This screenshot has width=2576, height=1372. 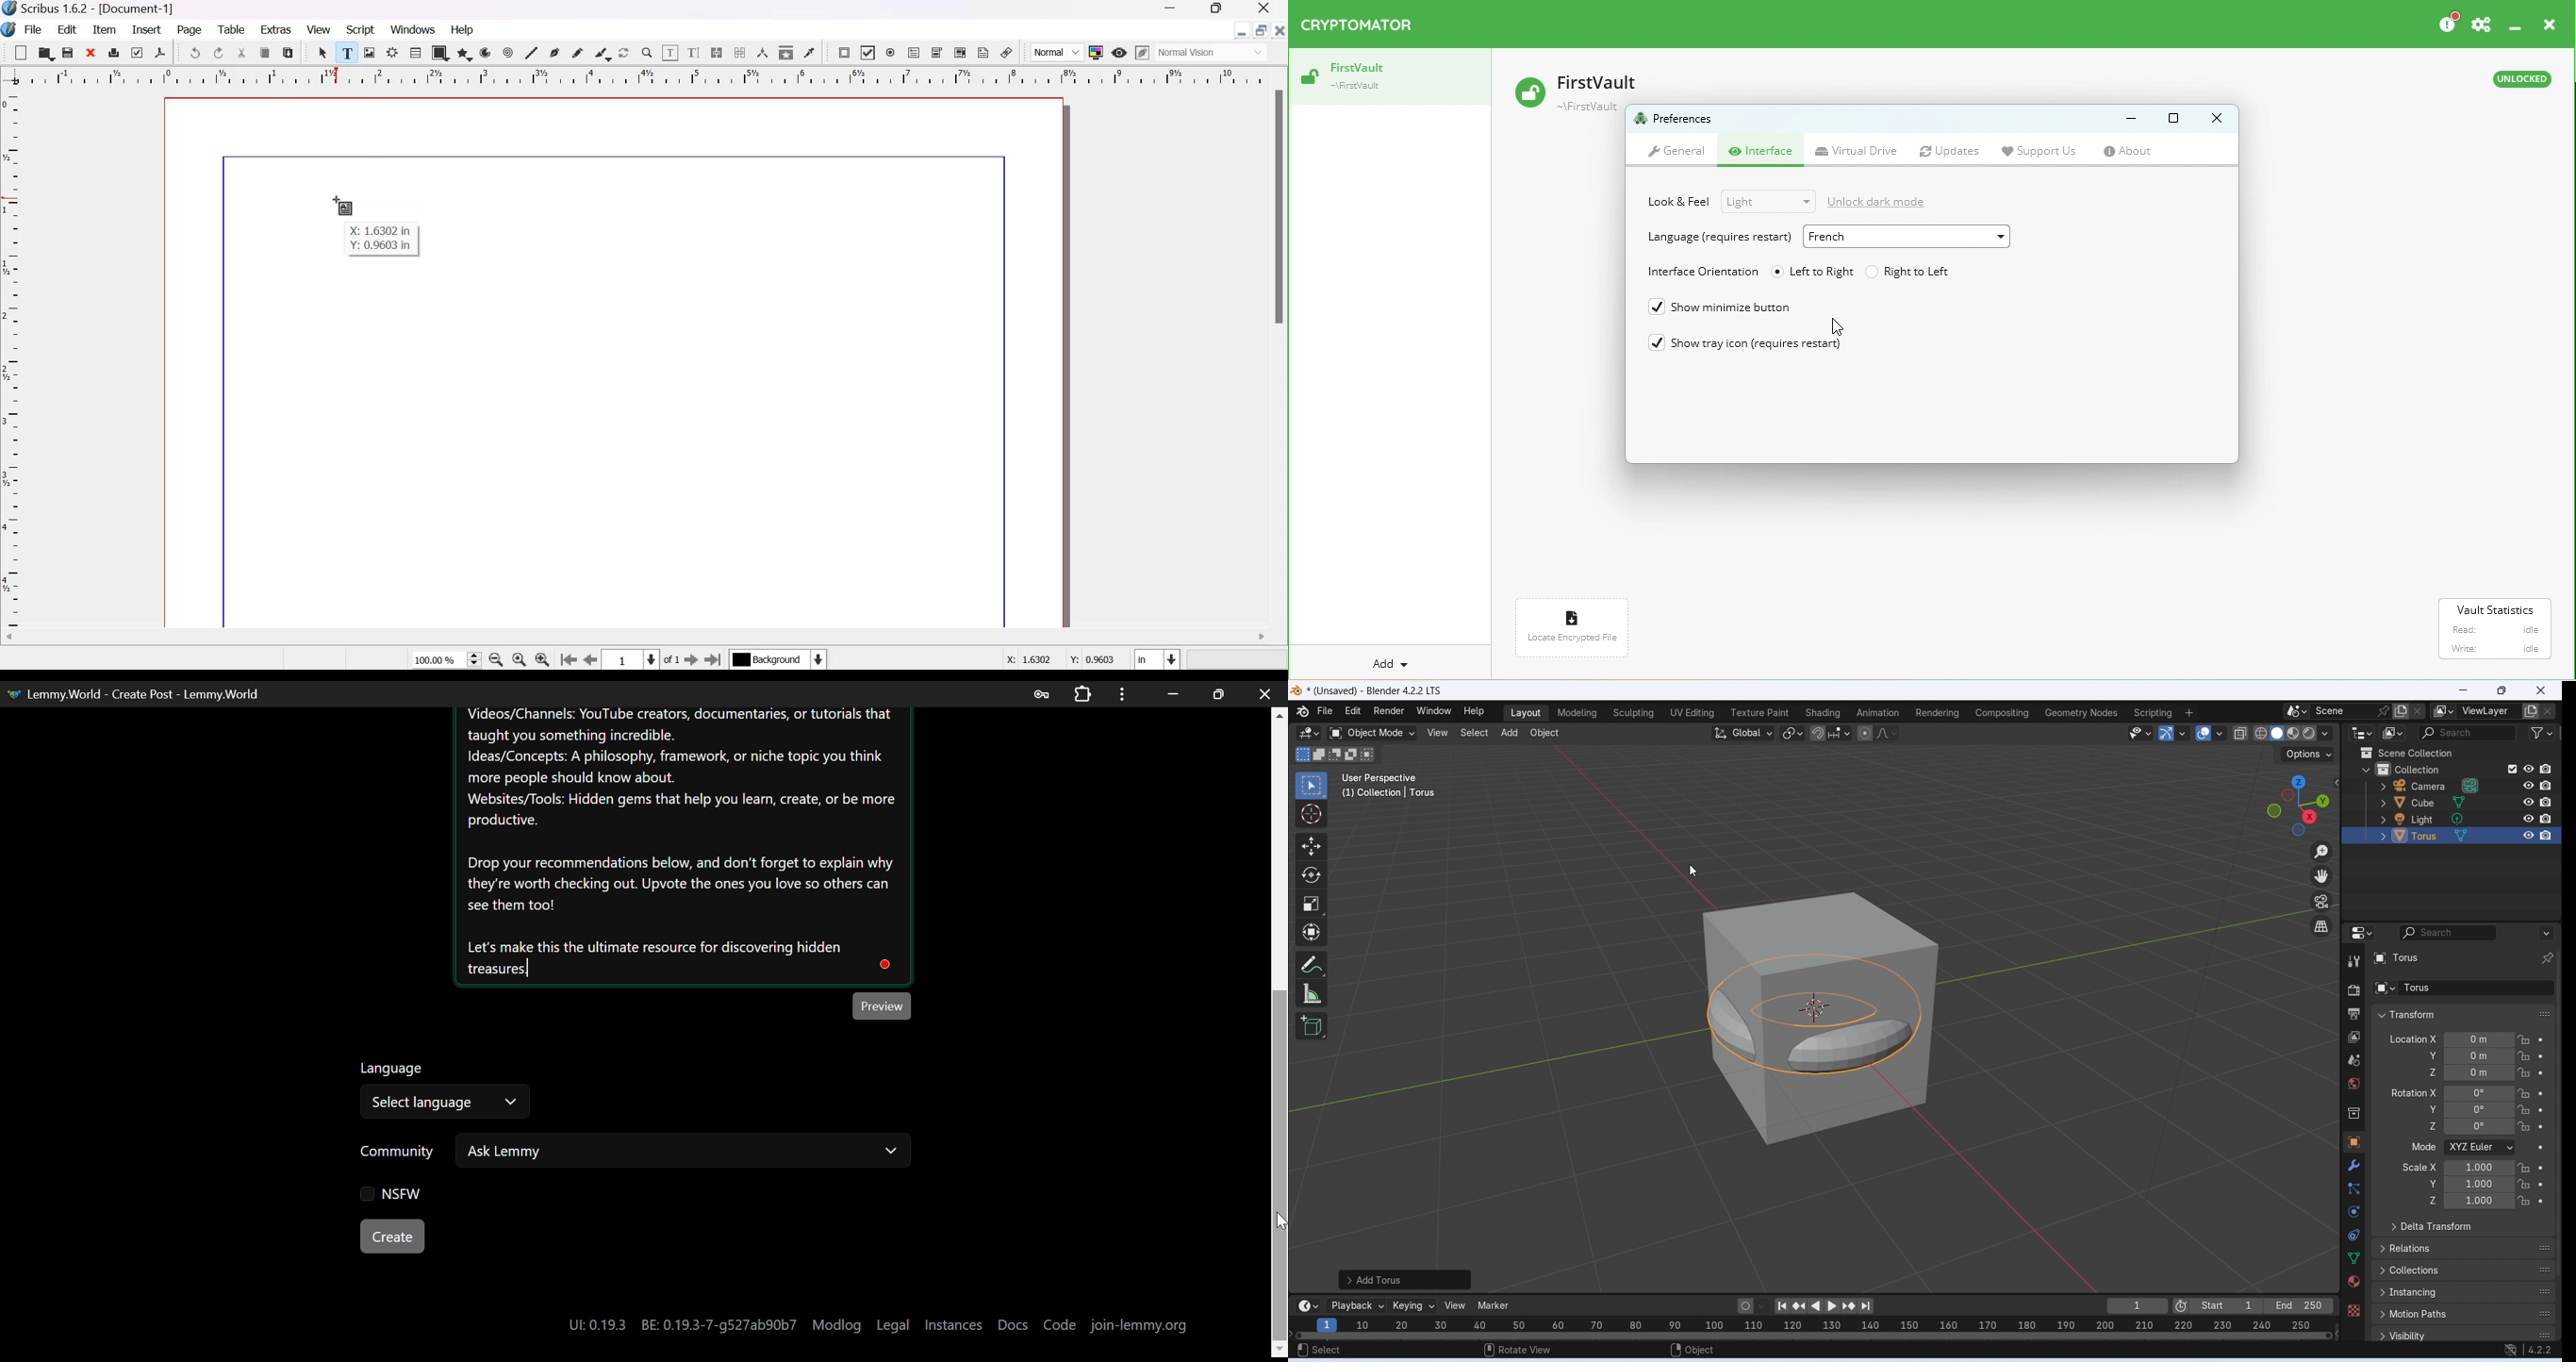 What do you see at coordinates (466, 54) in the screenshot?
I see `polygon` at bounding box center [466, 54].